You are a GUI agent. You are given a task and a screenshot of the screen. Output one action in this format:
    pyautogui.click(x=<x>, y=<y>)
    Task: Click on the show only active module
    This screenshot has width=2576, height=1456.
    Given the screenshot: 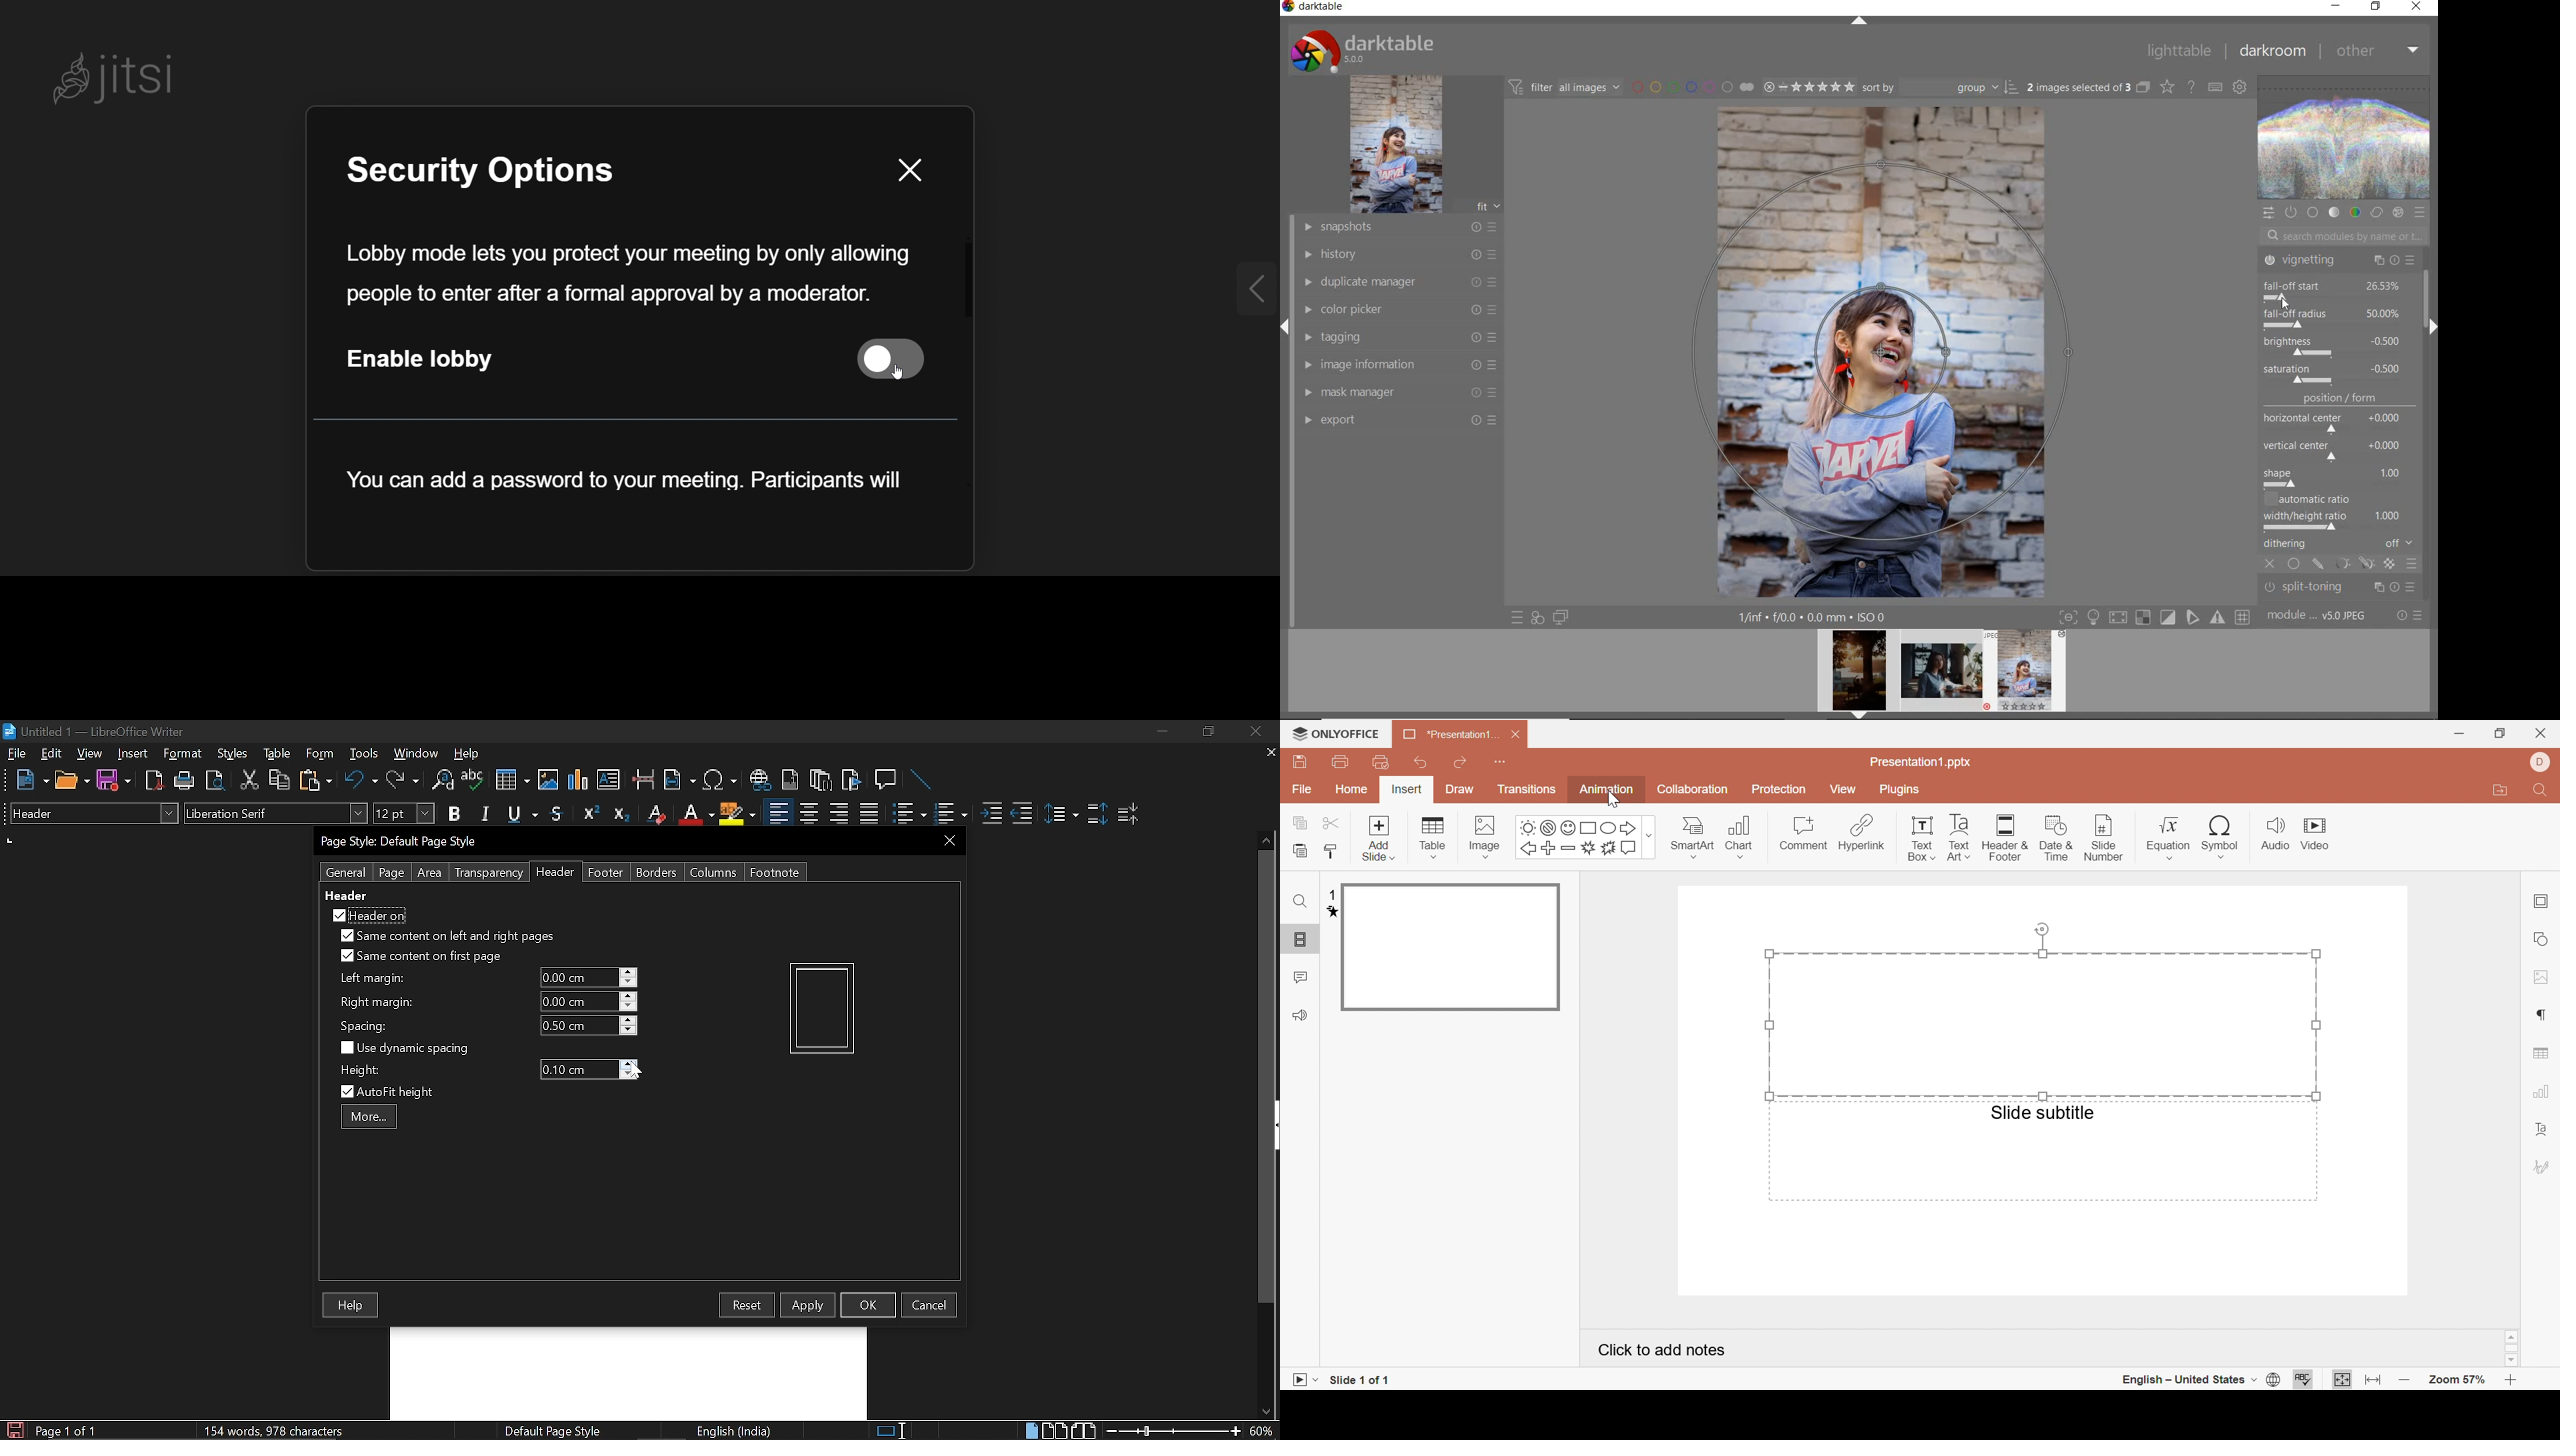 What is the action you would take?
    pyautogui.click(x=2290, y=212)
    